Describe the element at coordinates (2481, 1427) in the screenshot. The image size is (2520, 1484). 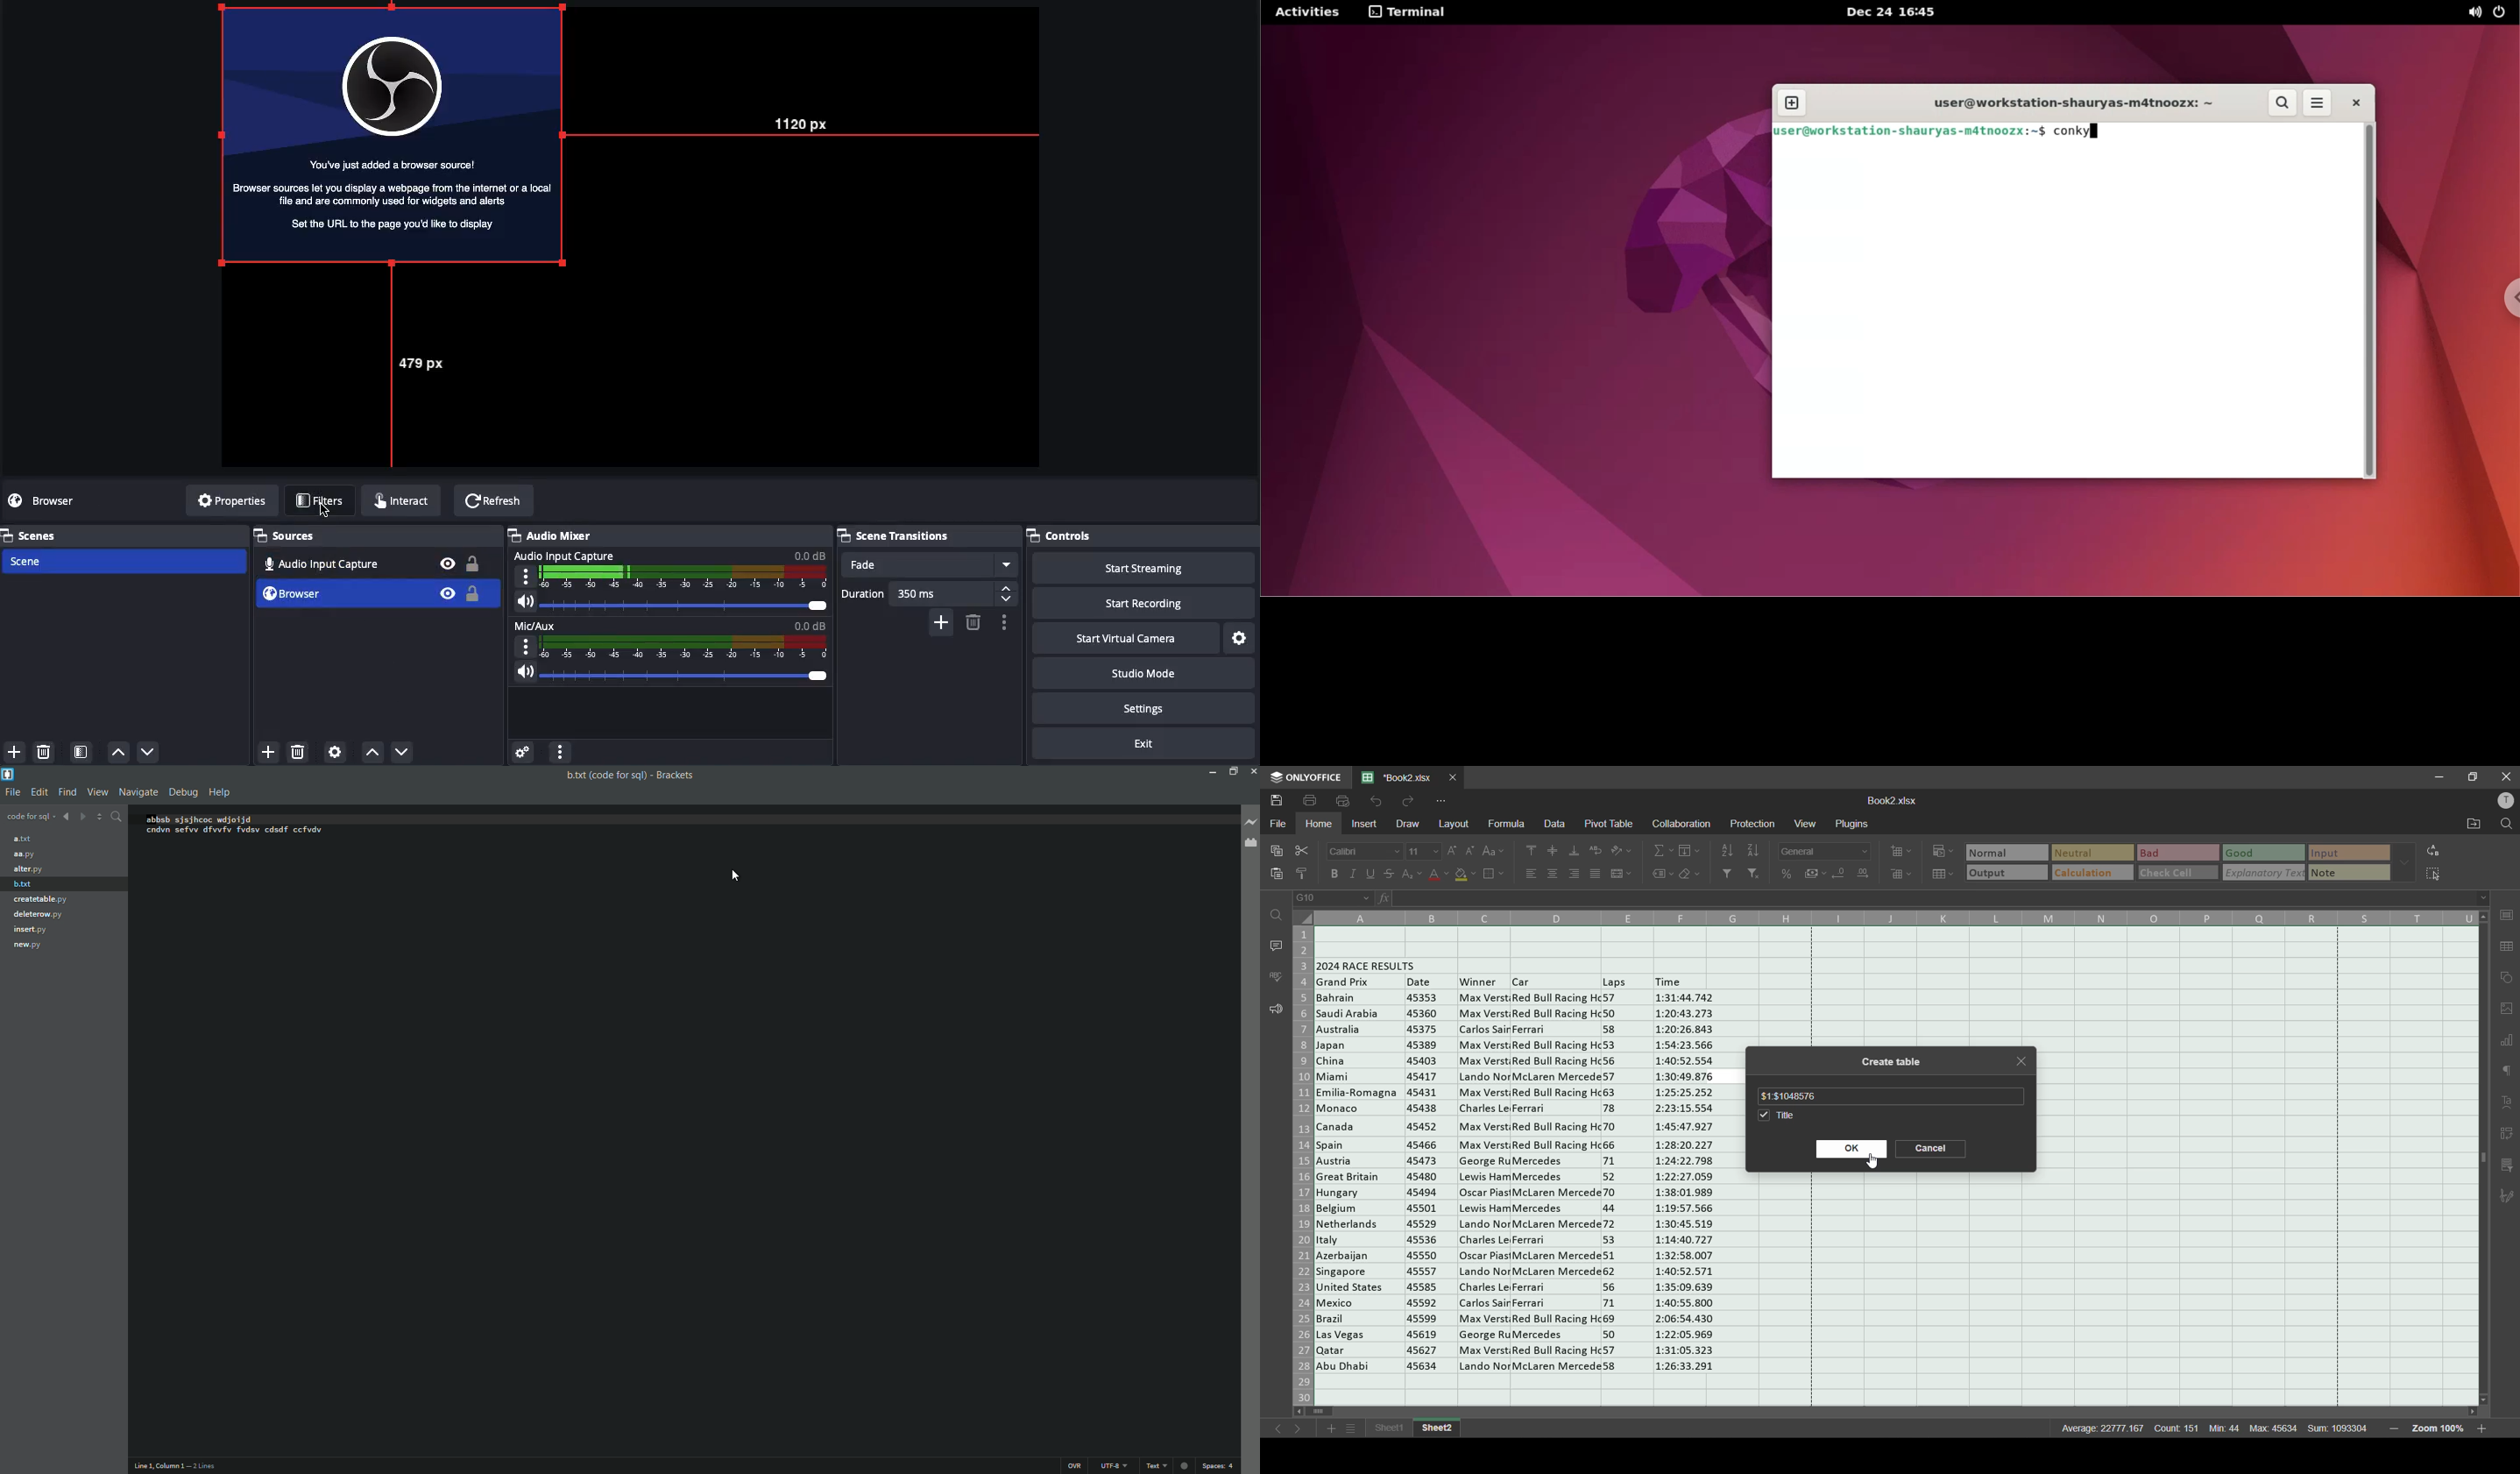
I see `zoom in` at that location.